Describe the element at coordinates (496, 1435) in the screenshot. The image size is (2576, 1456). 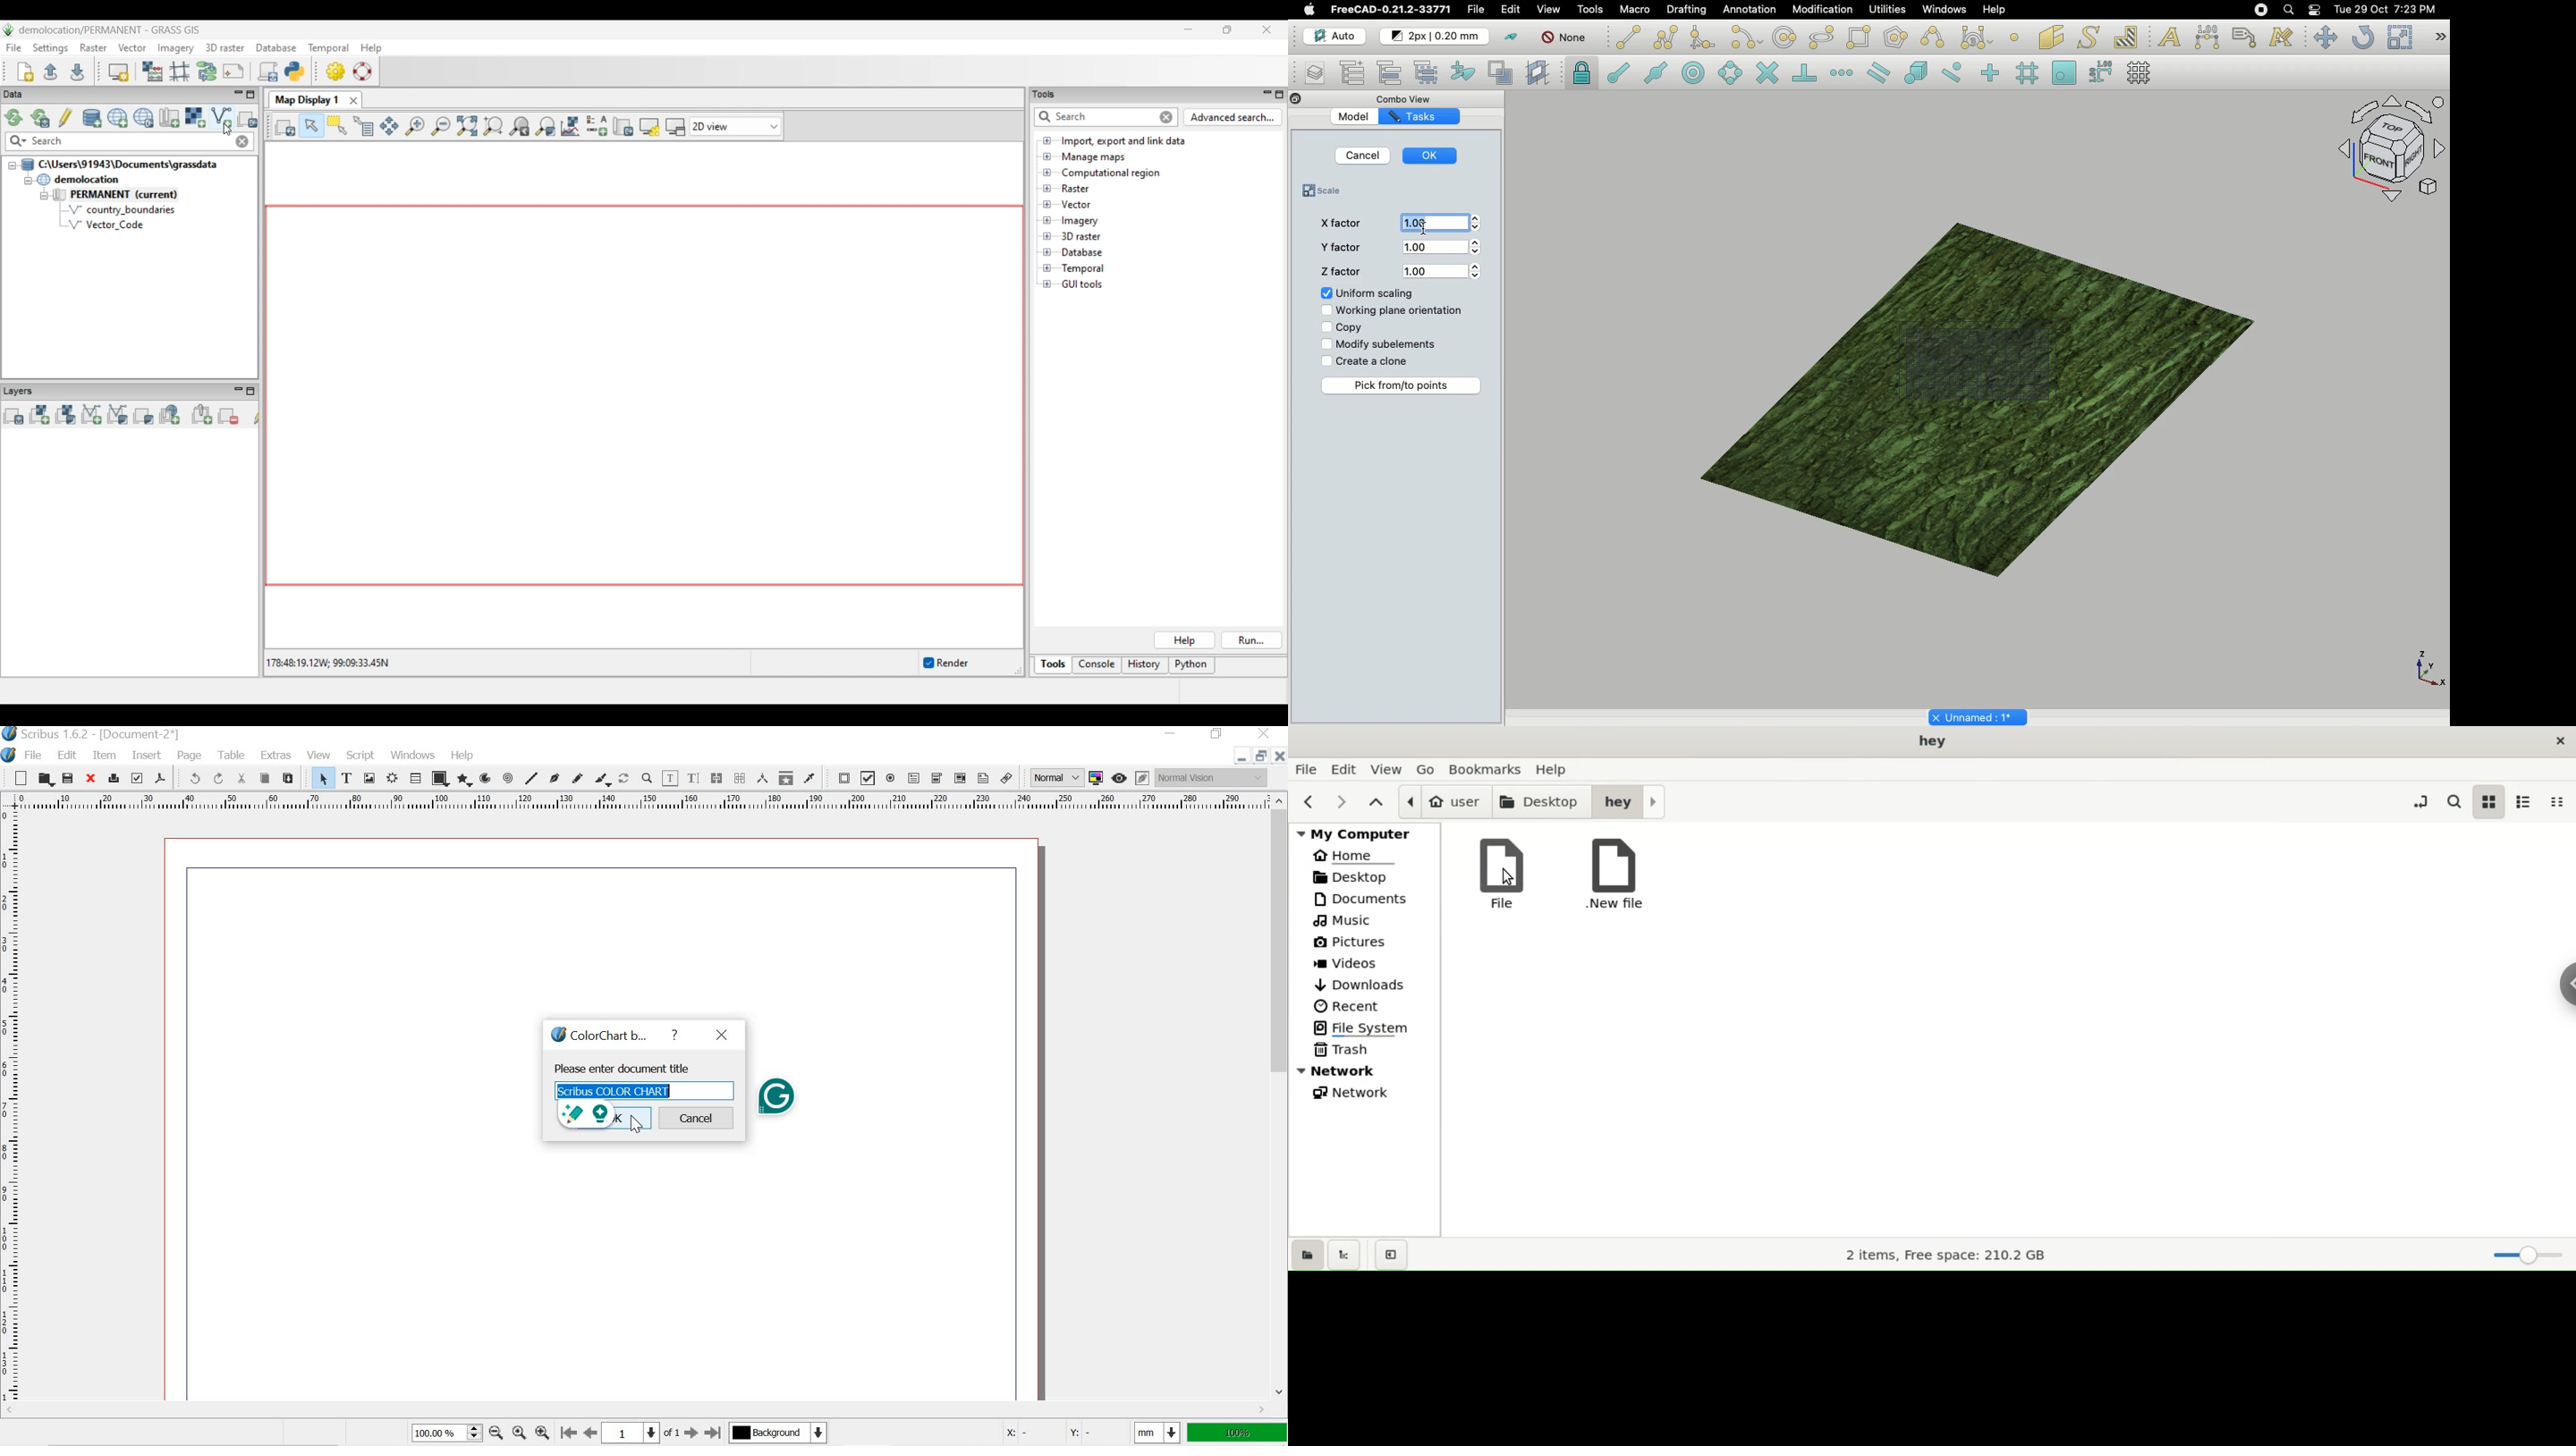
I see `zoom out` at that location.